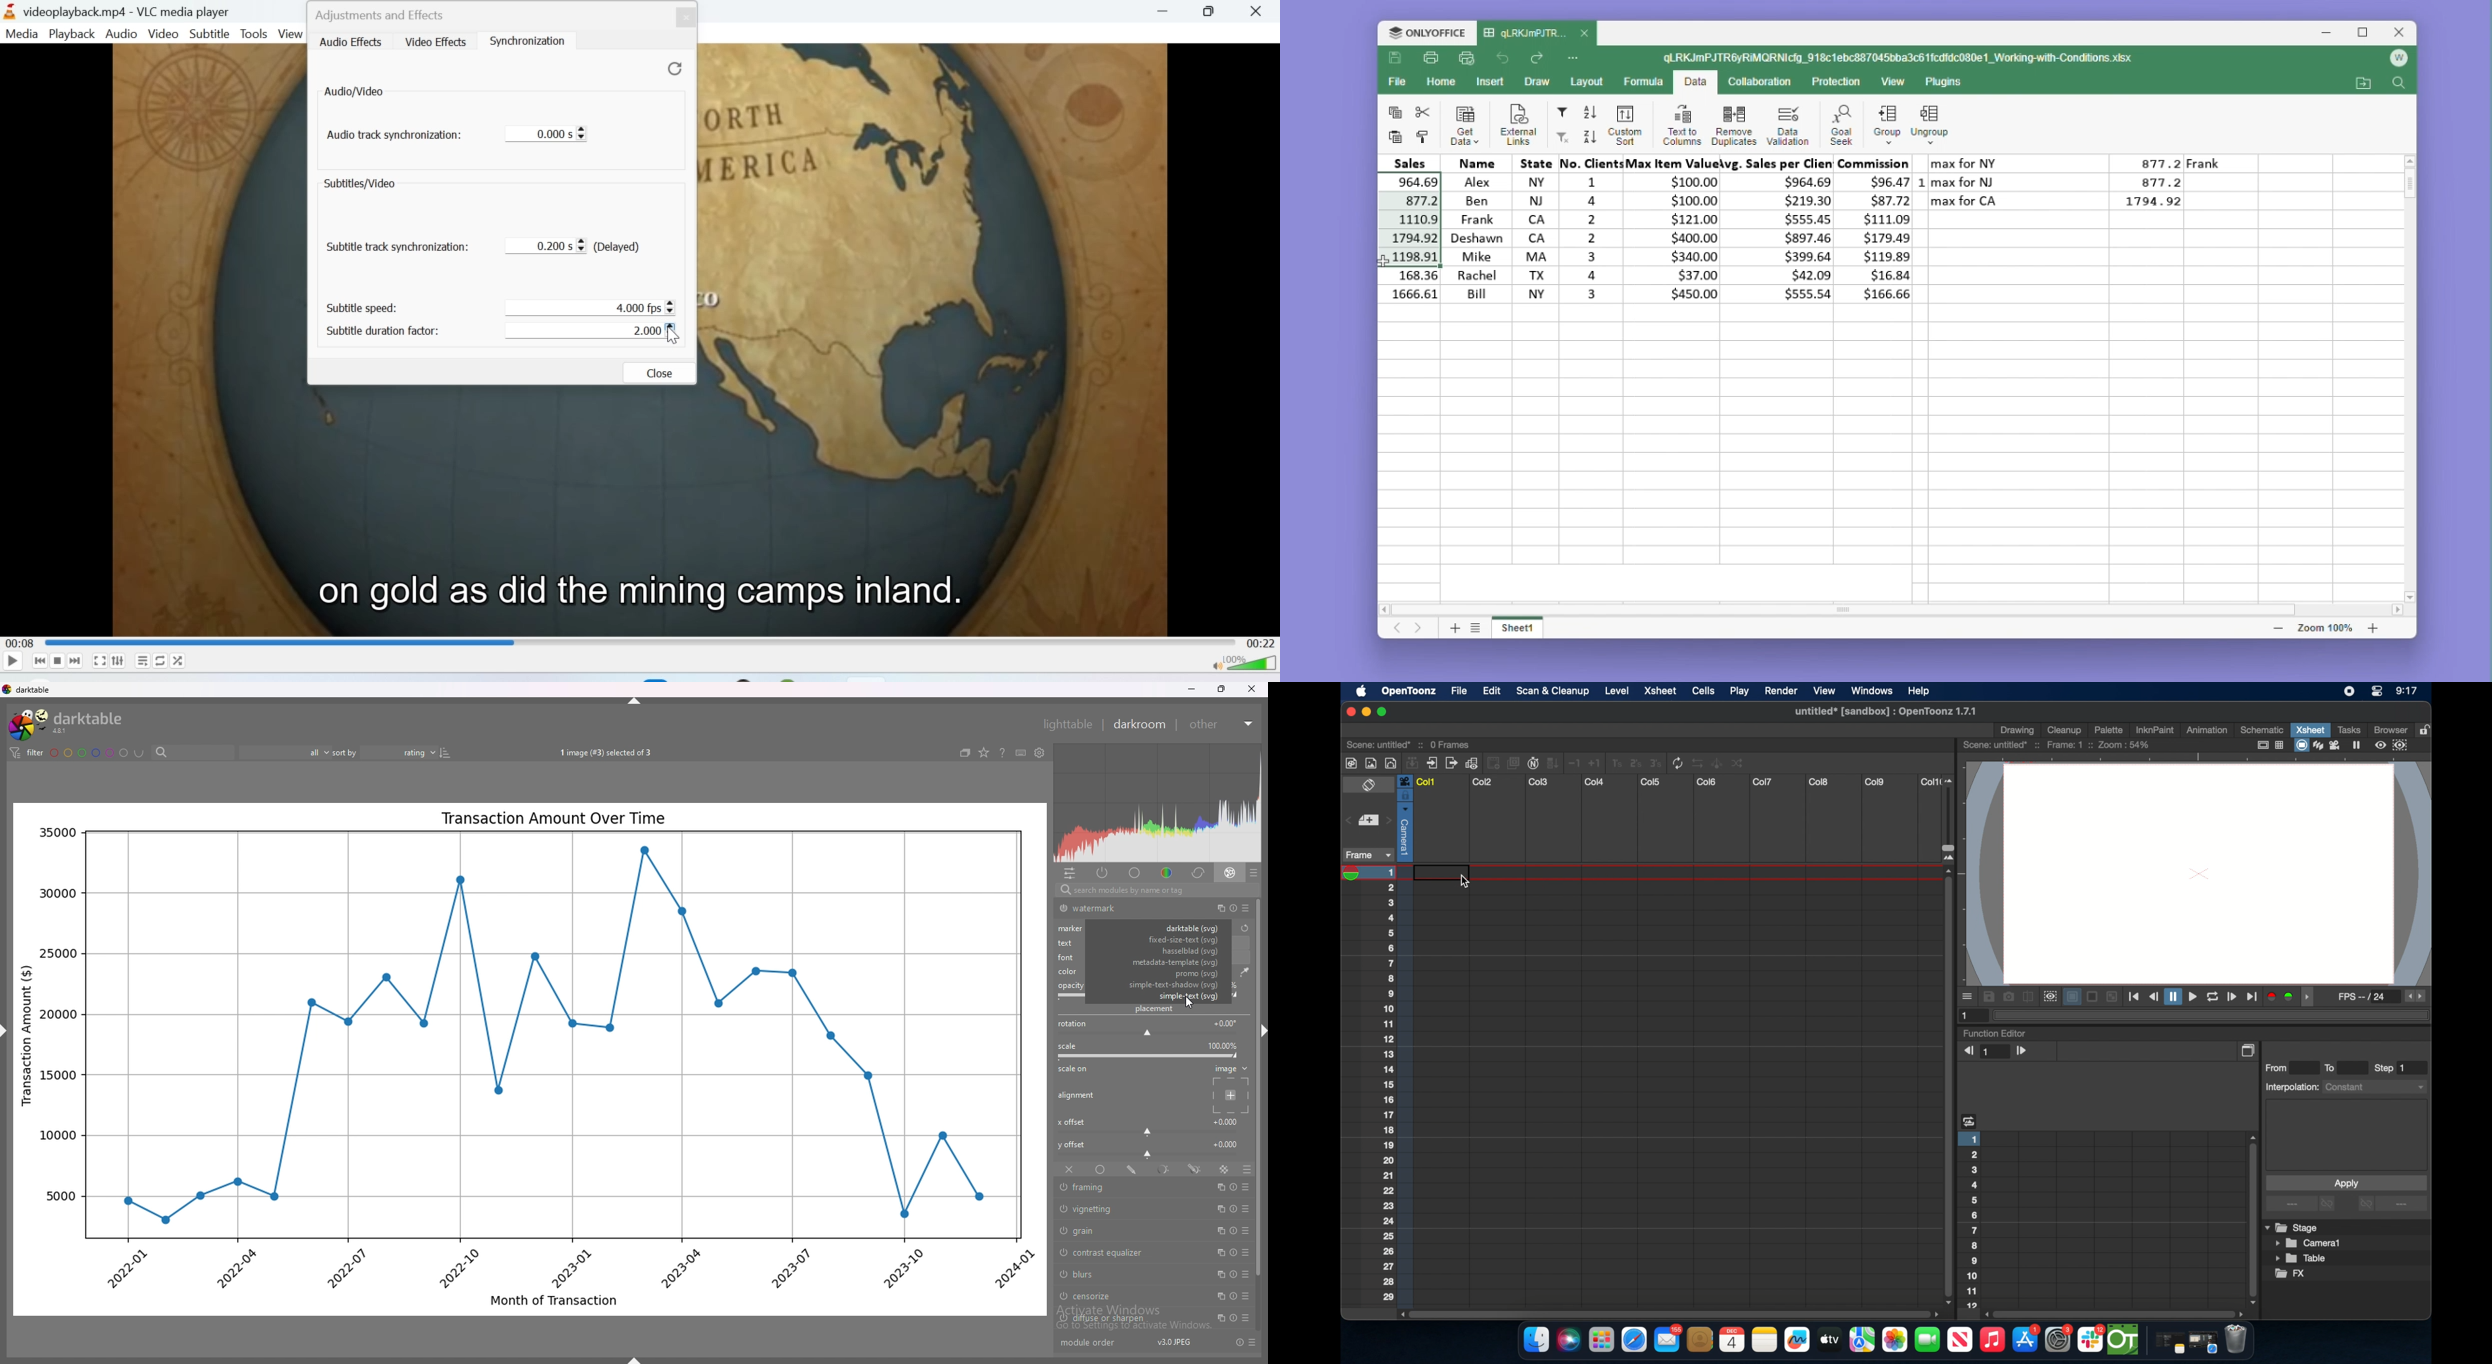  What do you see at coordinates (1197, 1169) in the screenshot?
I see `drawn and parametric mask` at bounding box center [1197, 1169].